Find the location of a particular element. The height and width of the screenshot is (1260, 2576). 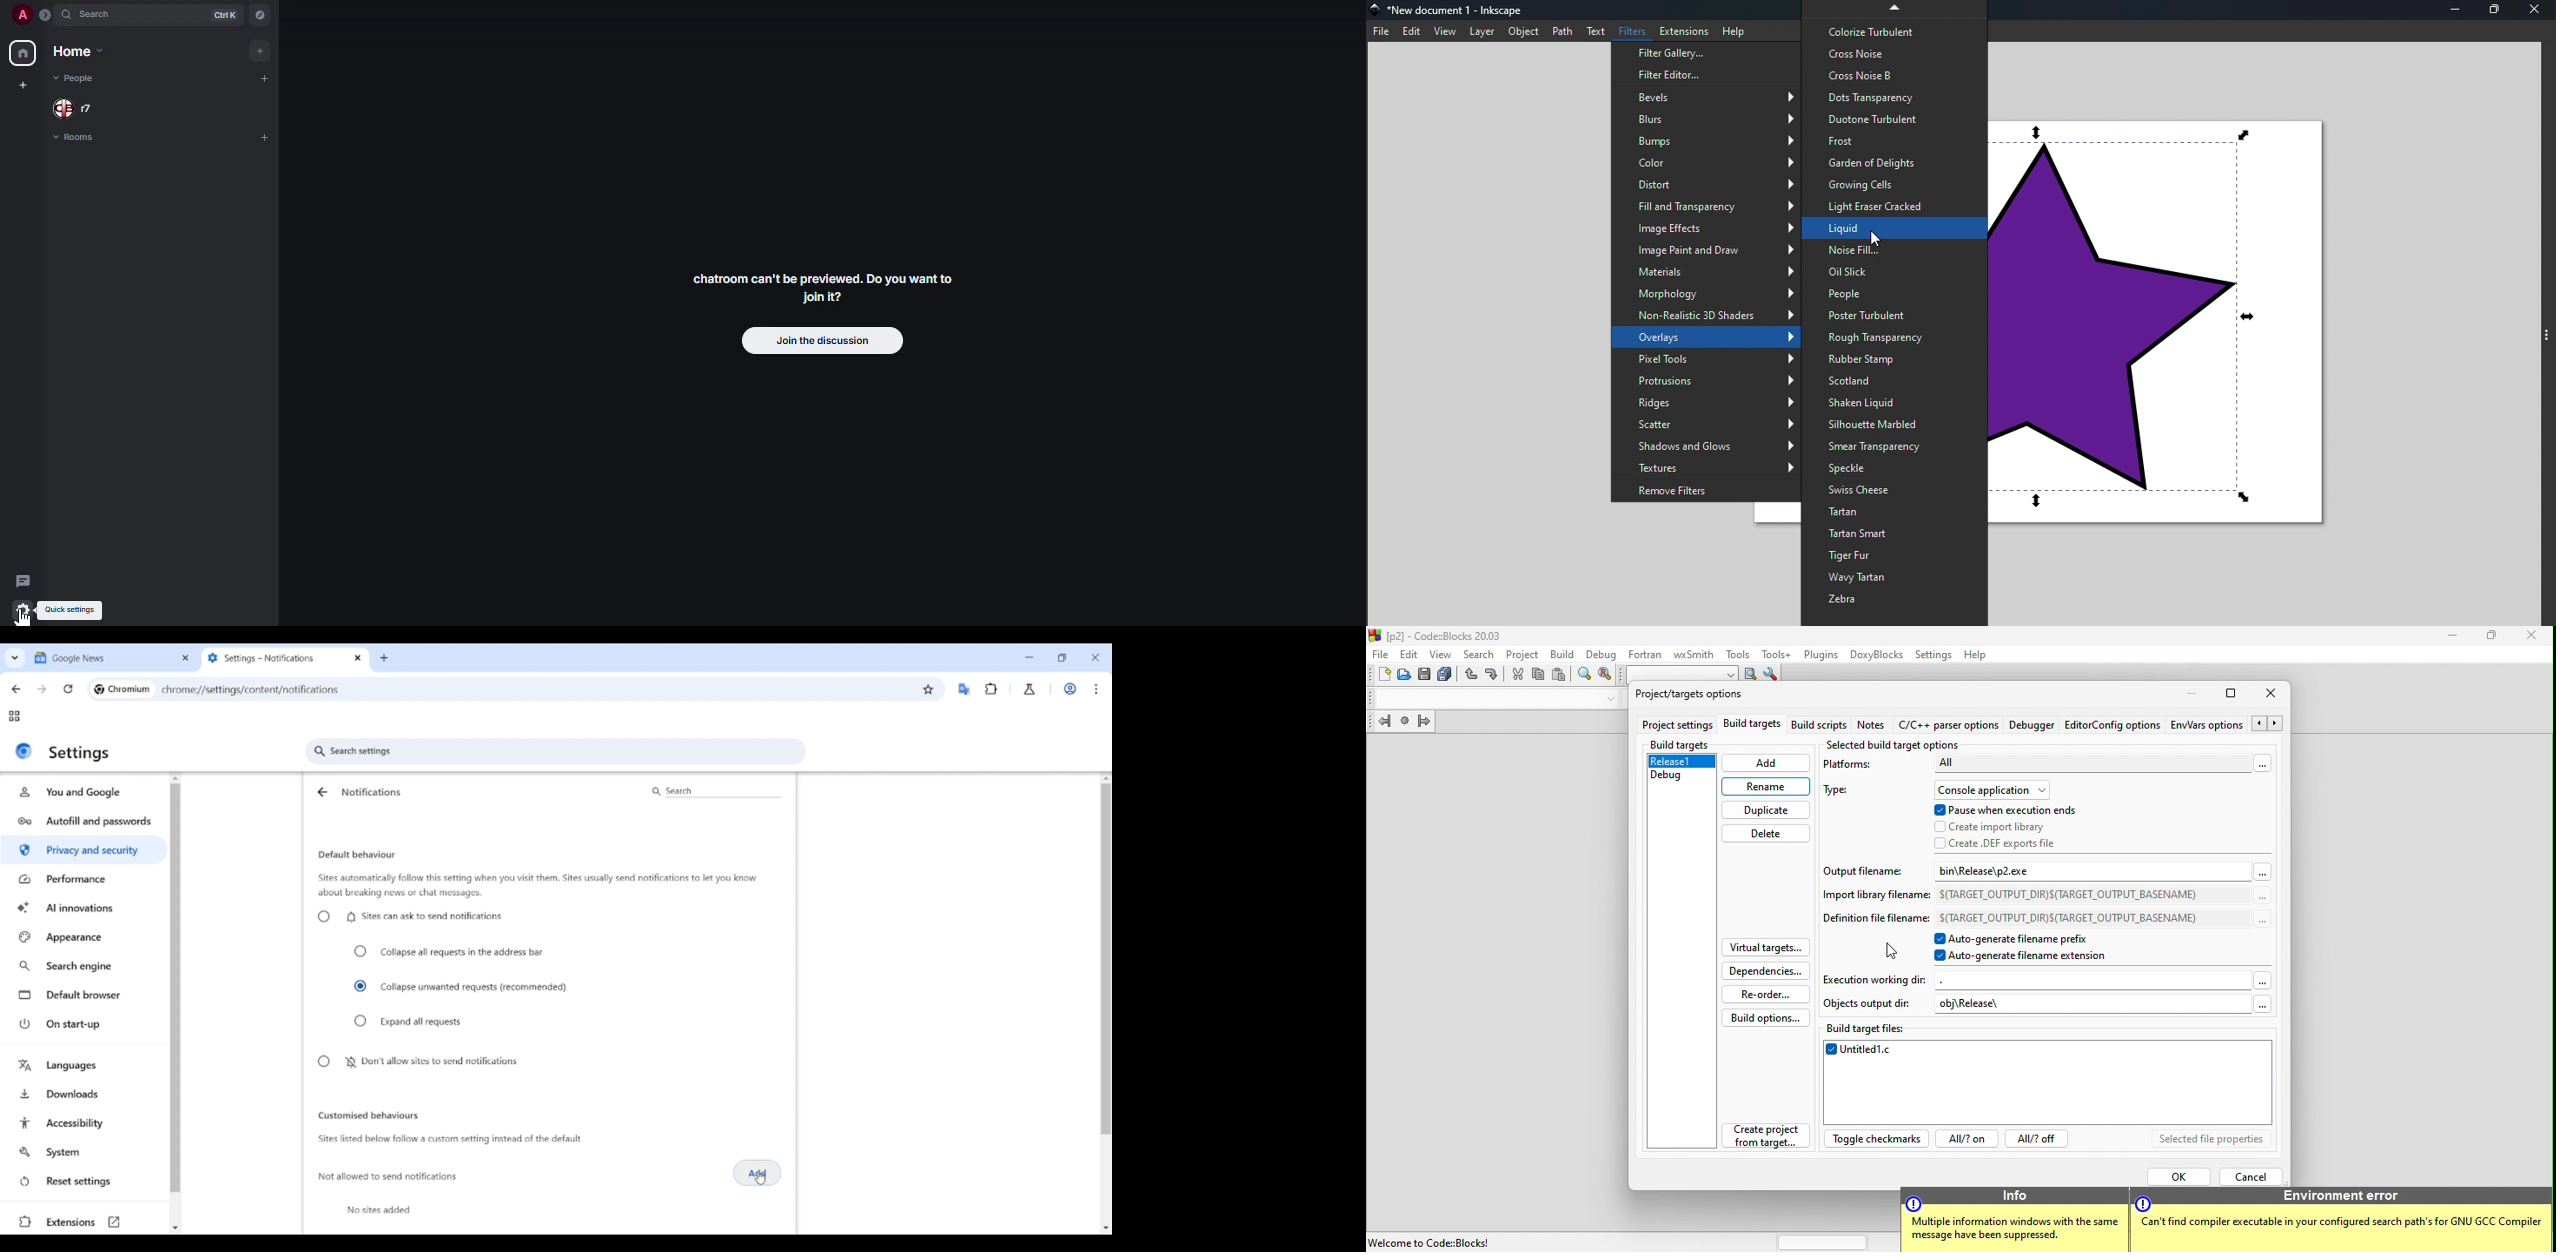

project\target option is located at coordinates (1689, 696).